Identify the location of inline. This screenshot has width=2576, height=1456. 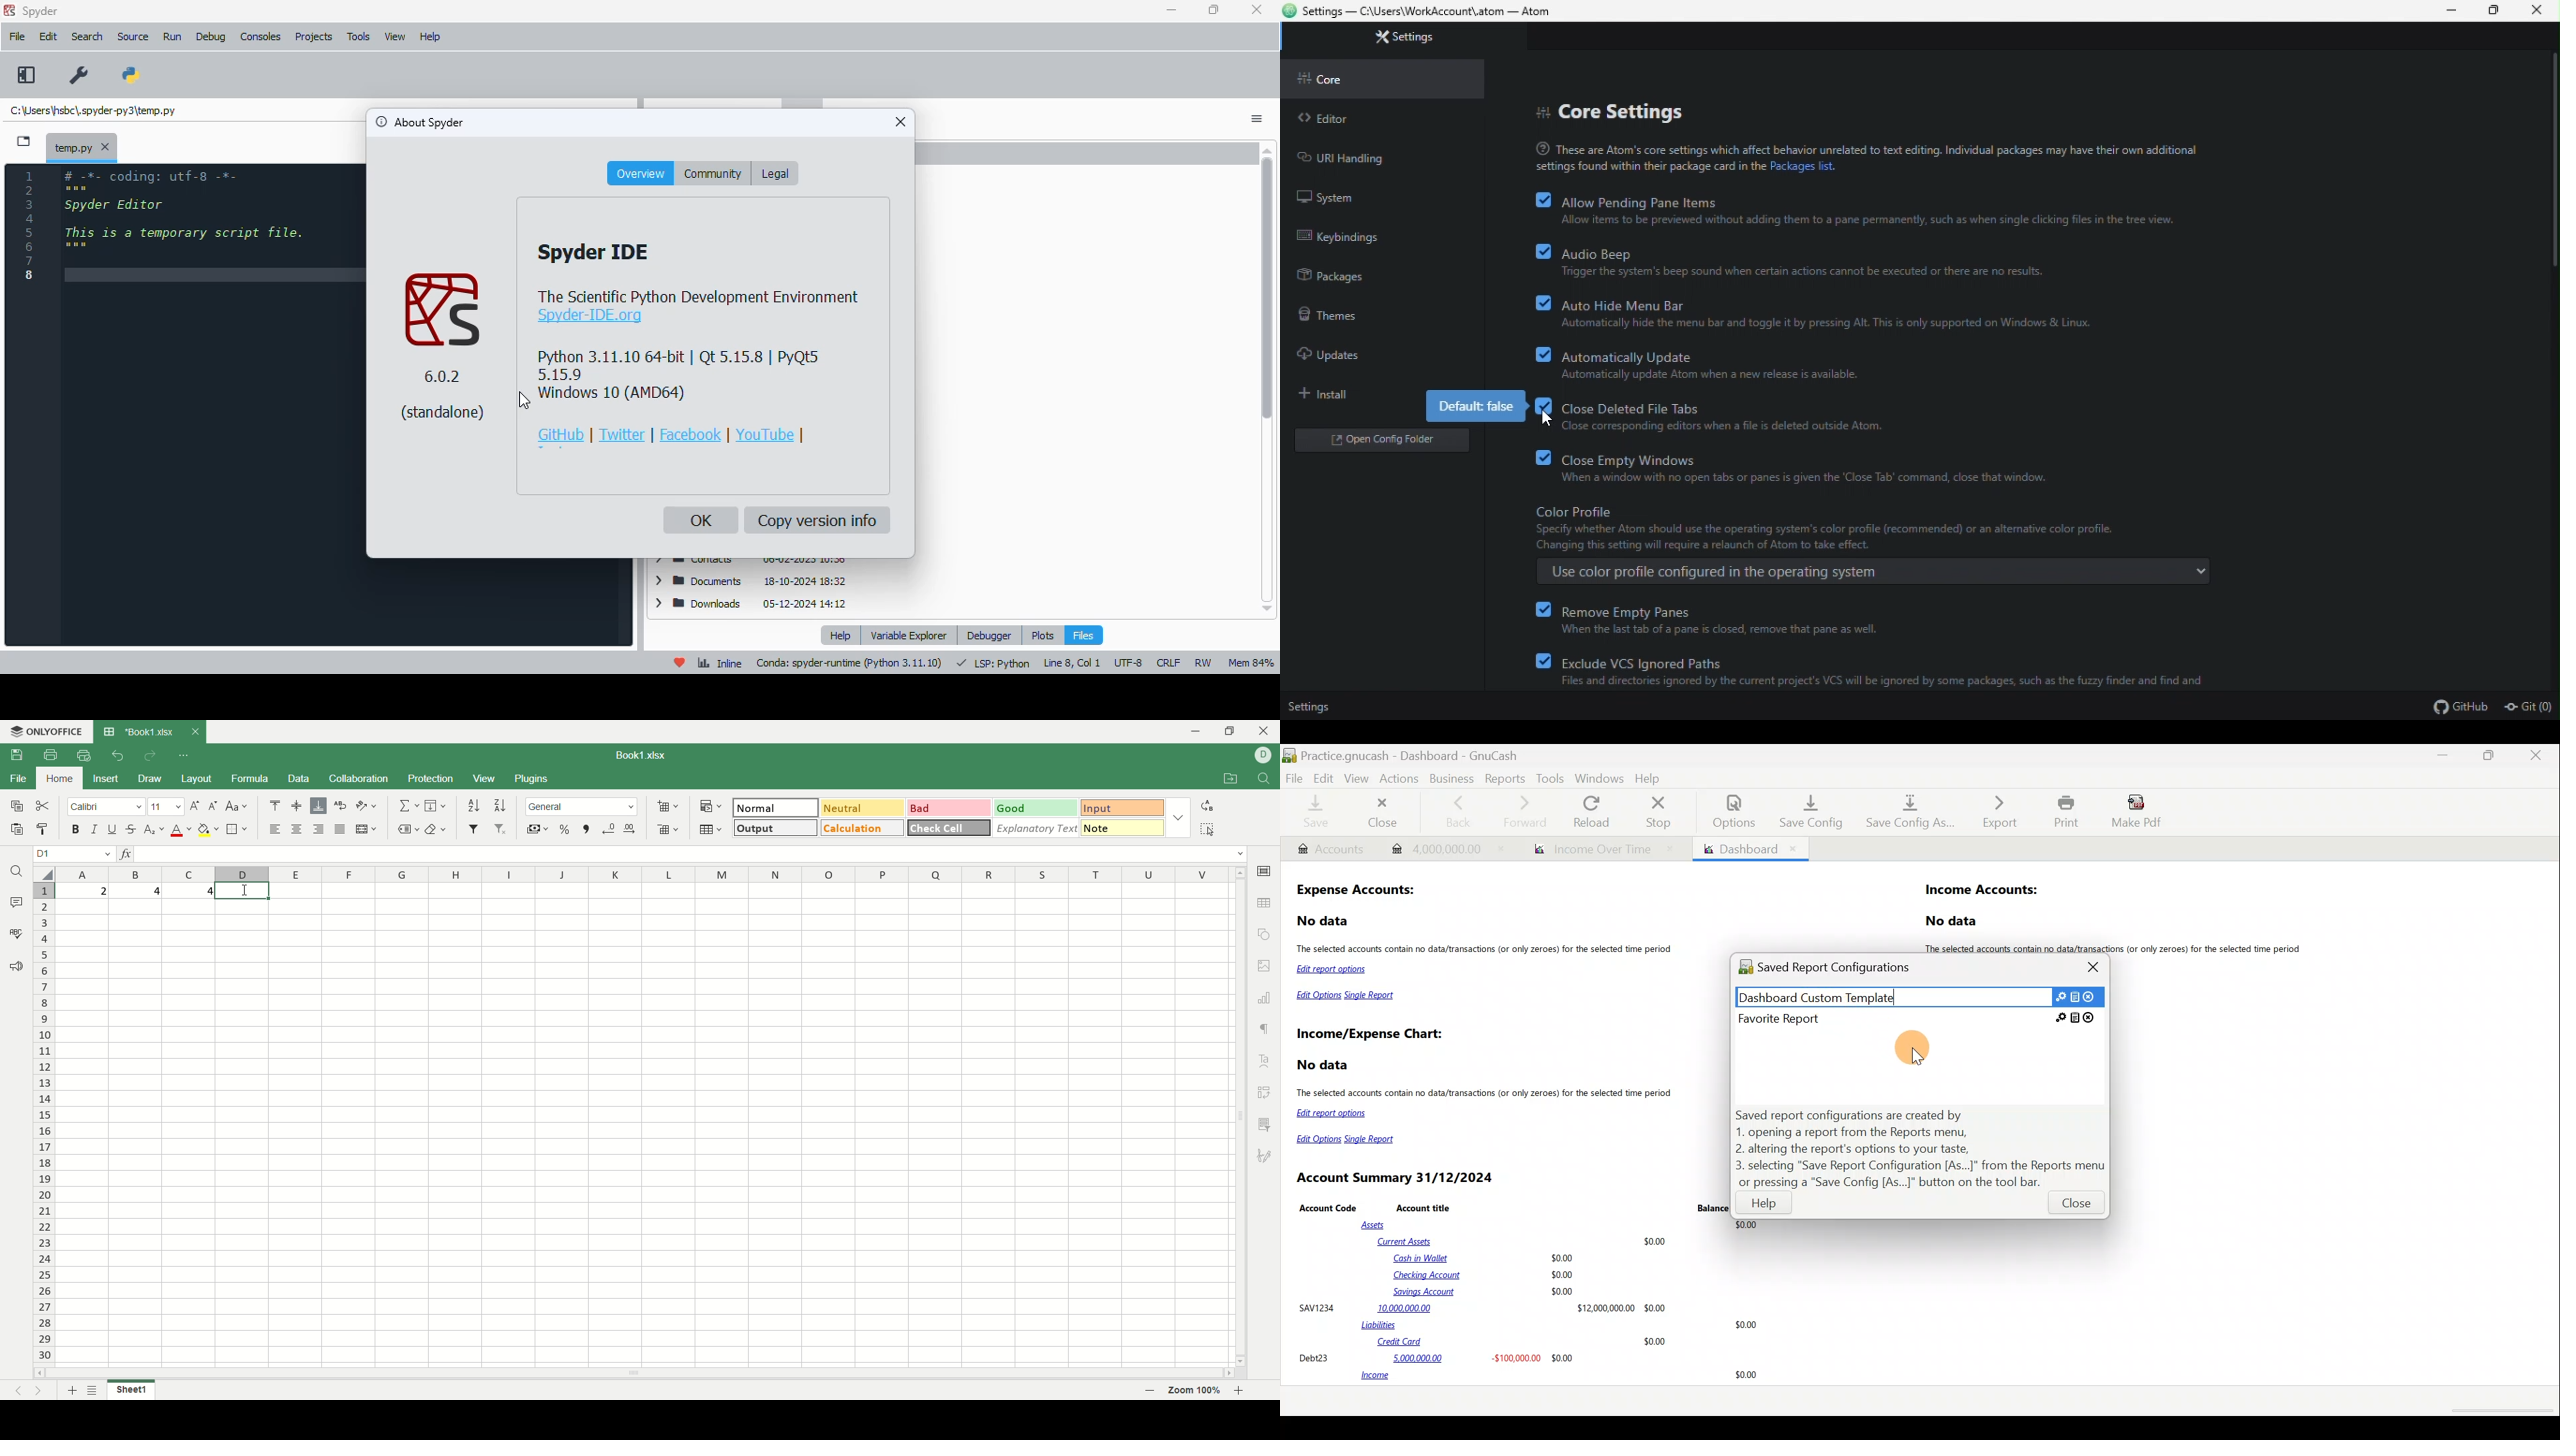
(720, 663).